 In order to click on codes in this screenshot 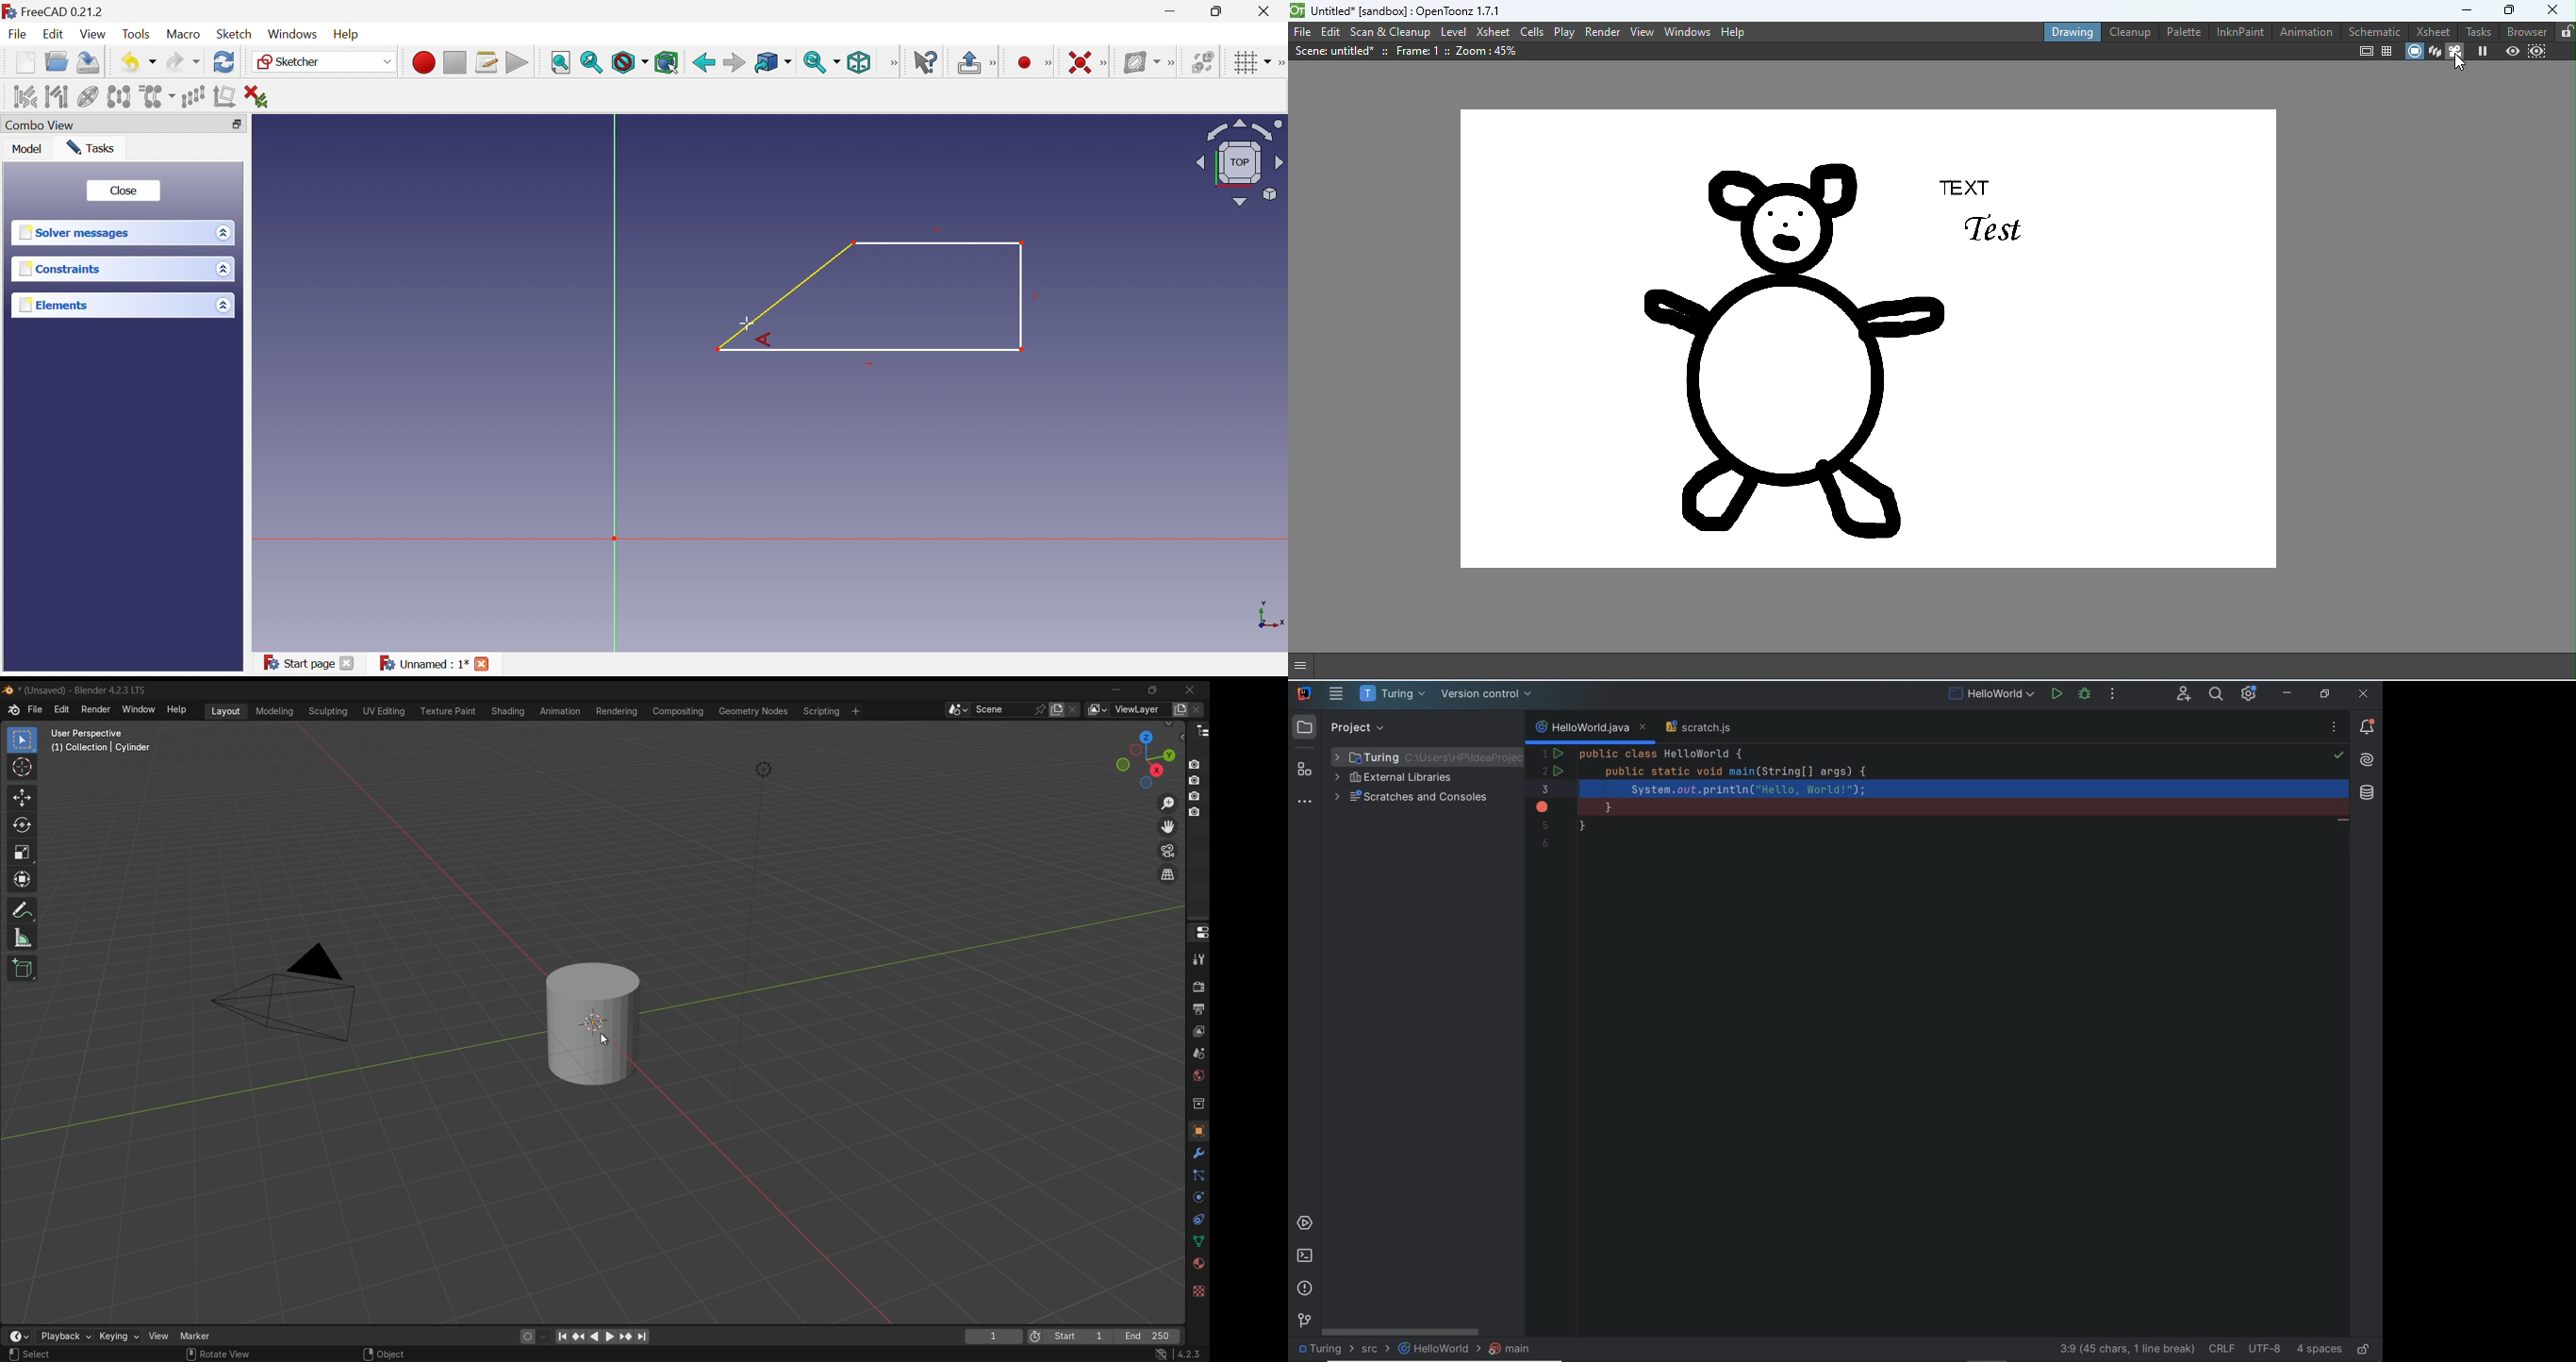, I will do `click(1912, 761)`.